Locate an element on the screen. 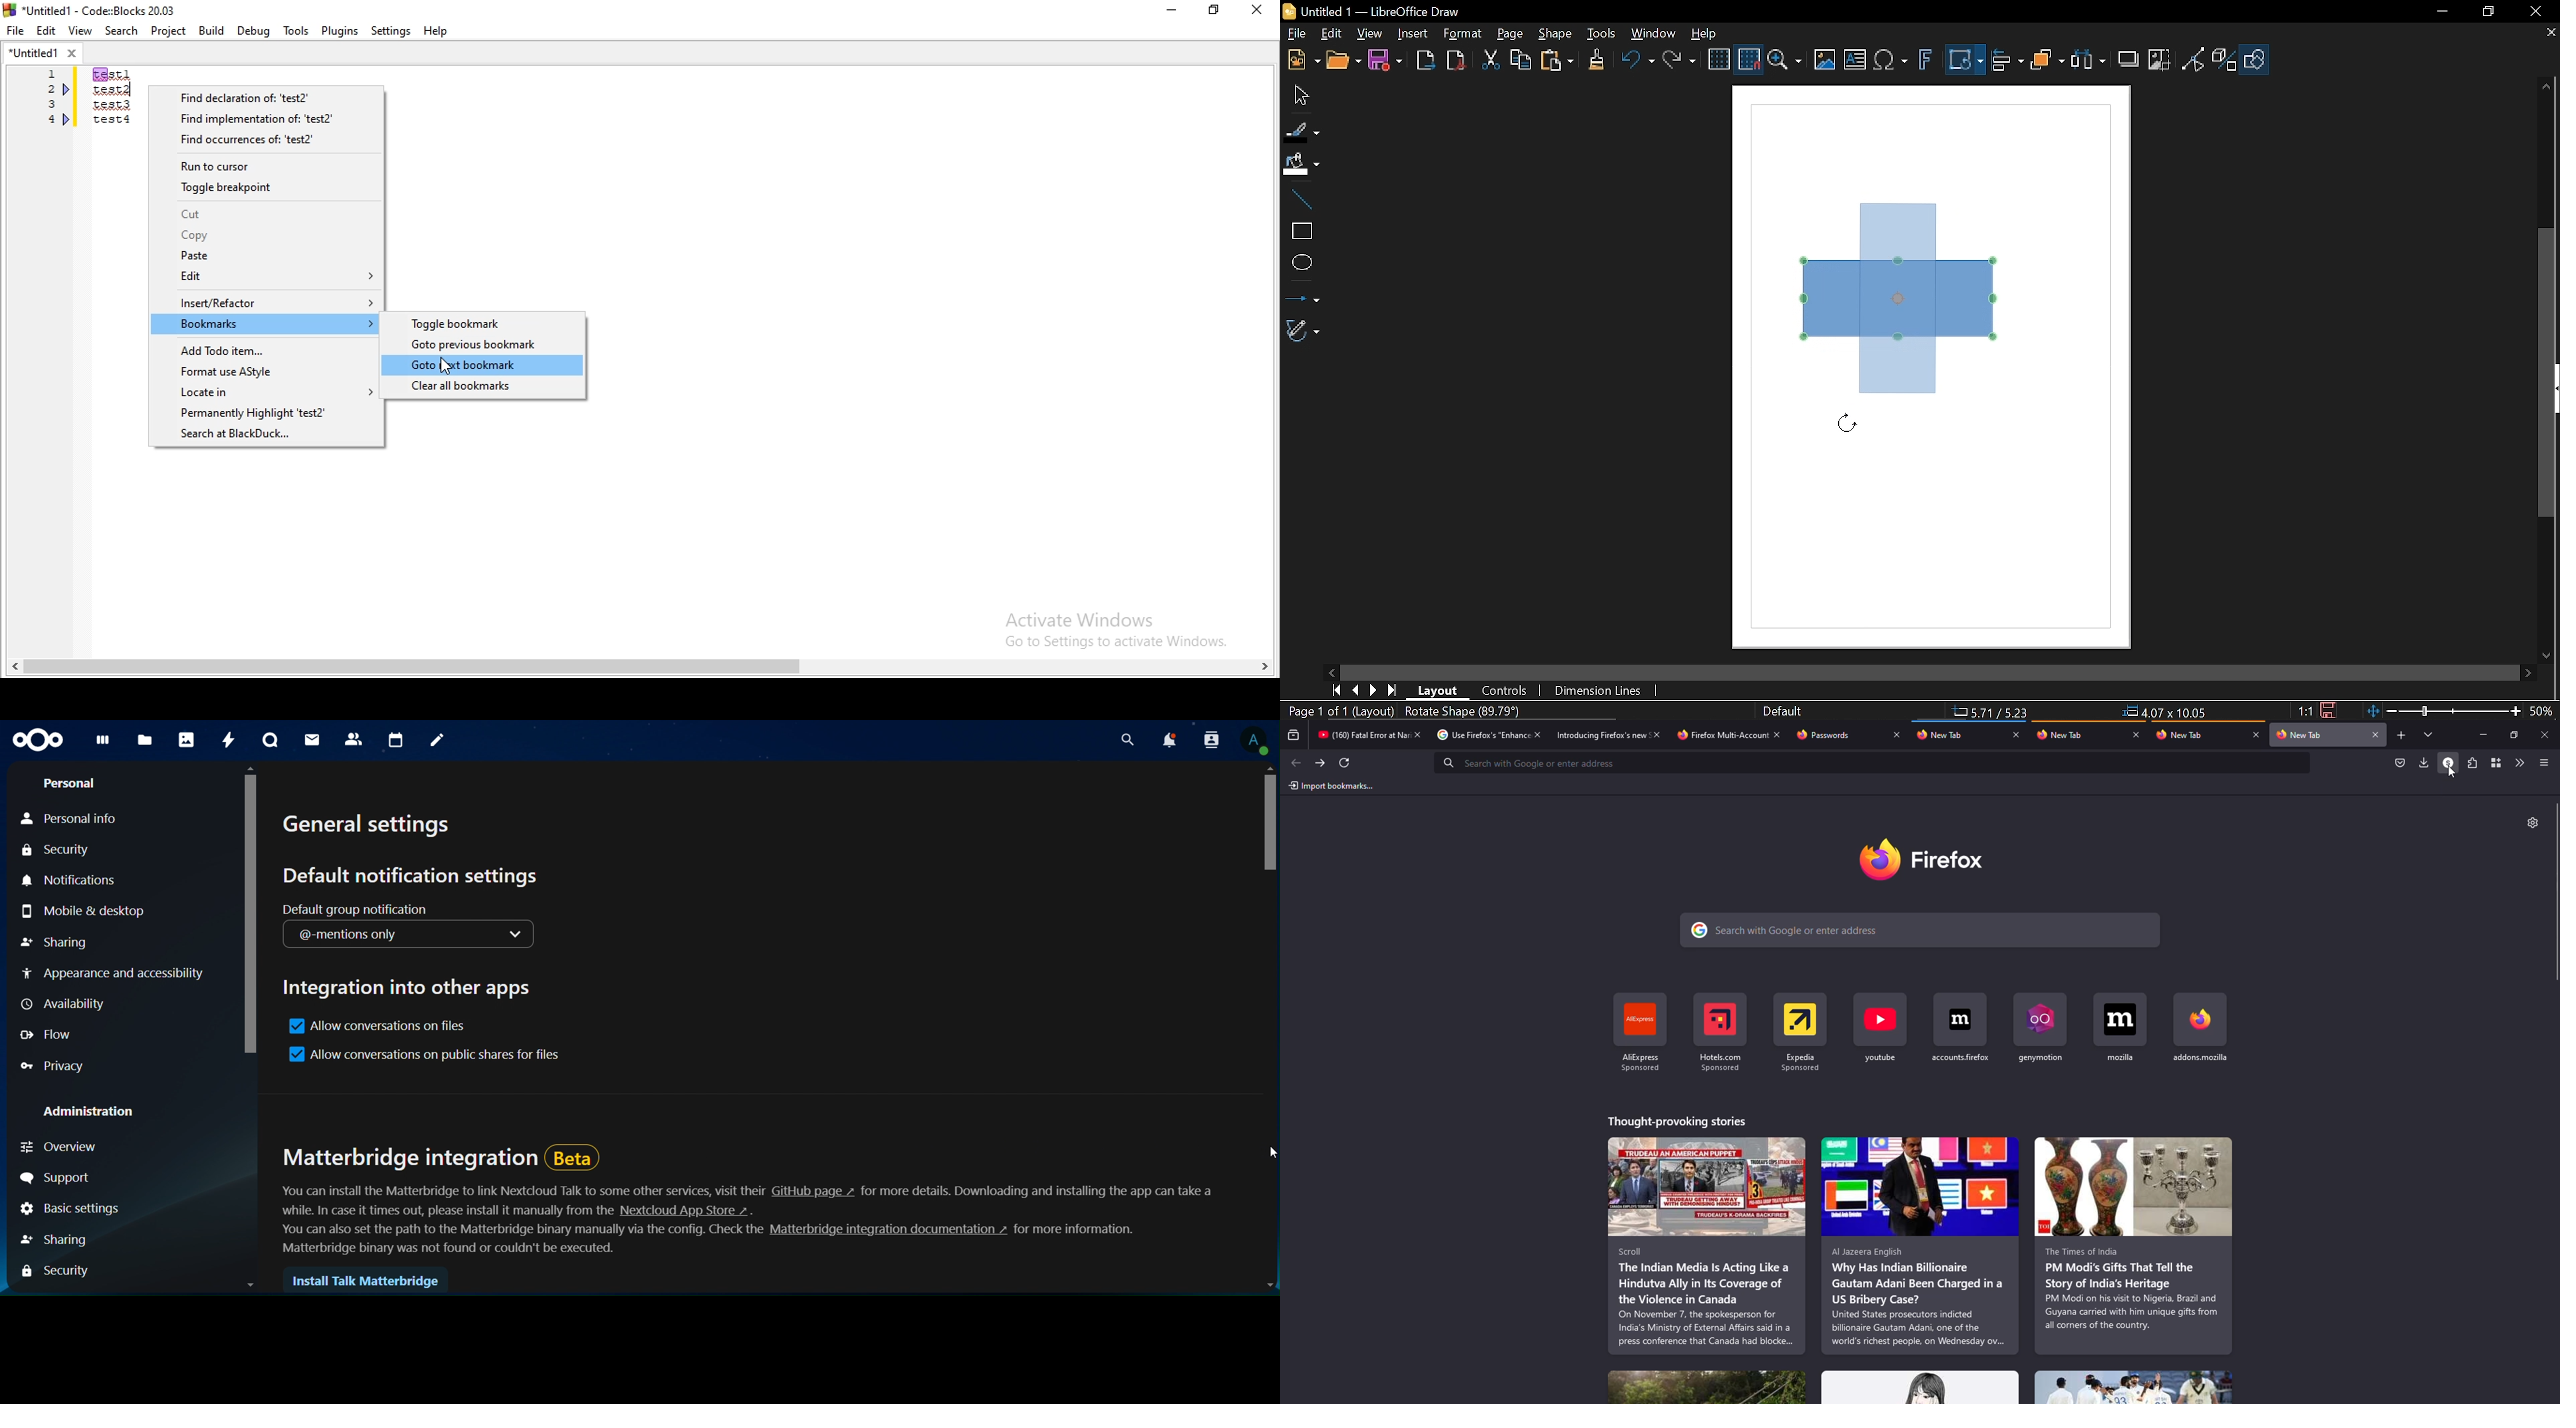  tab is located at coordinates (1593, 734).